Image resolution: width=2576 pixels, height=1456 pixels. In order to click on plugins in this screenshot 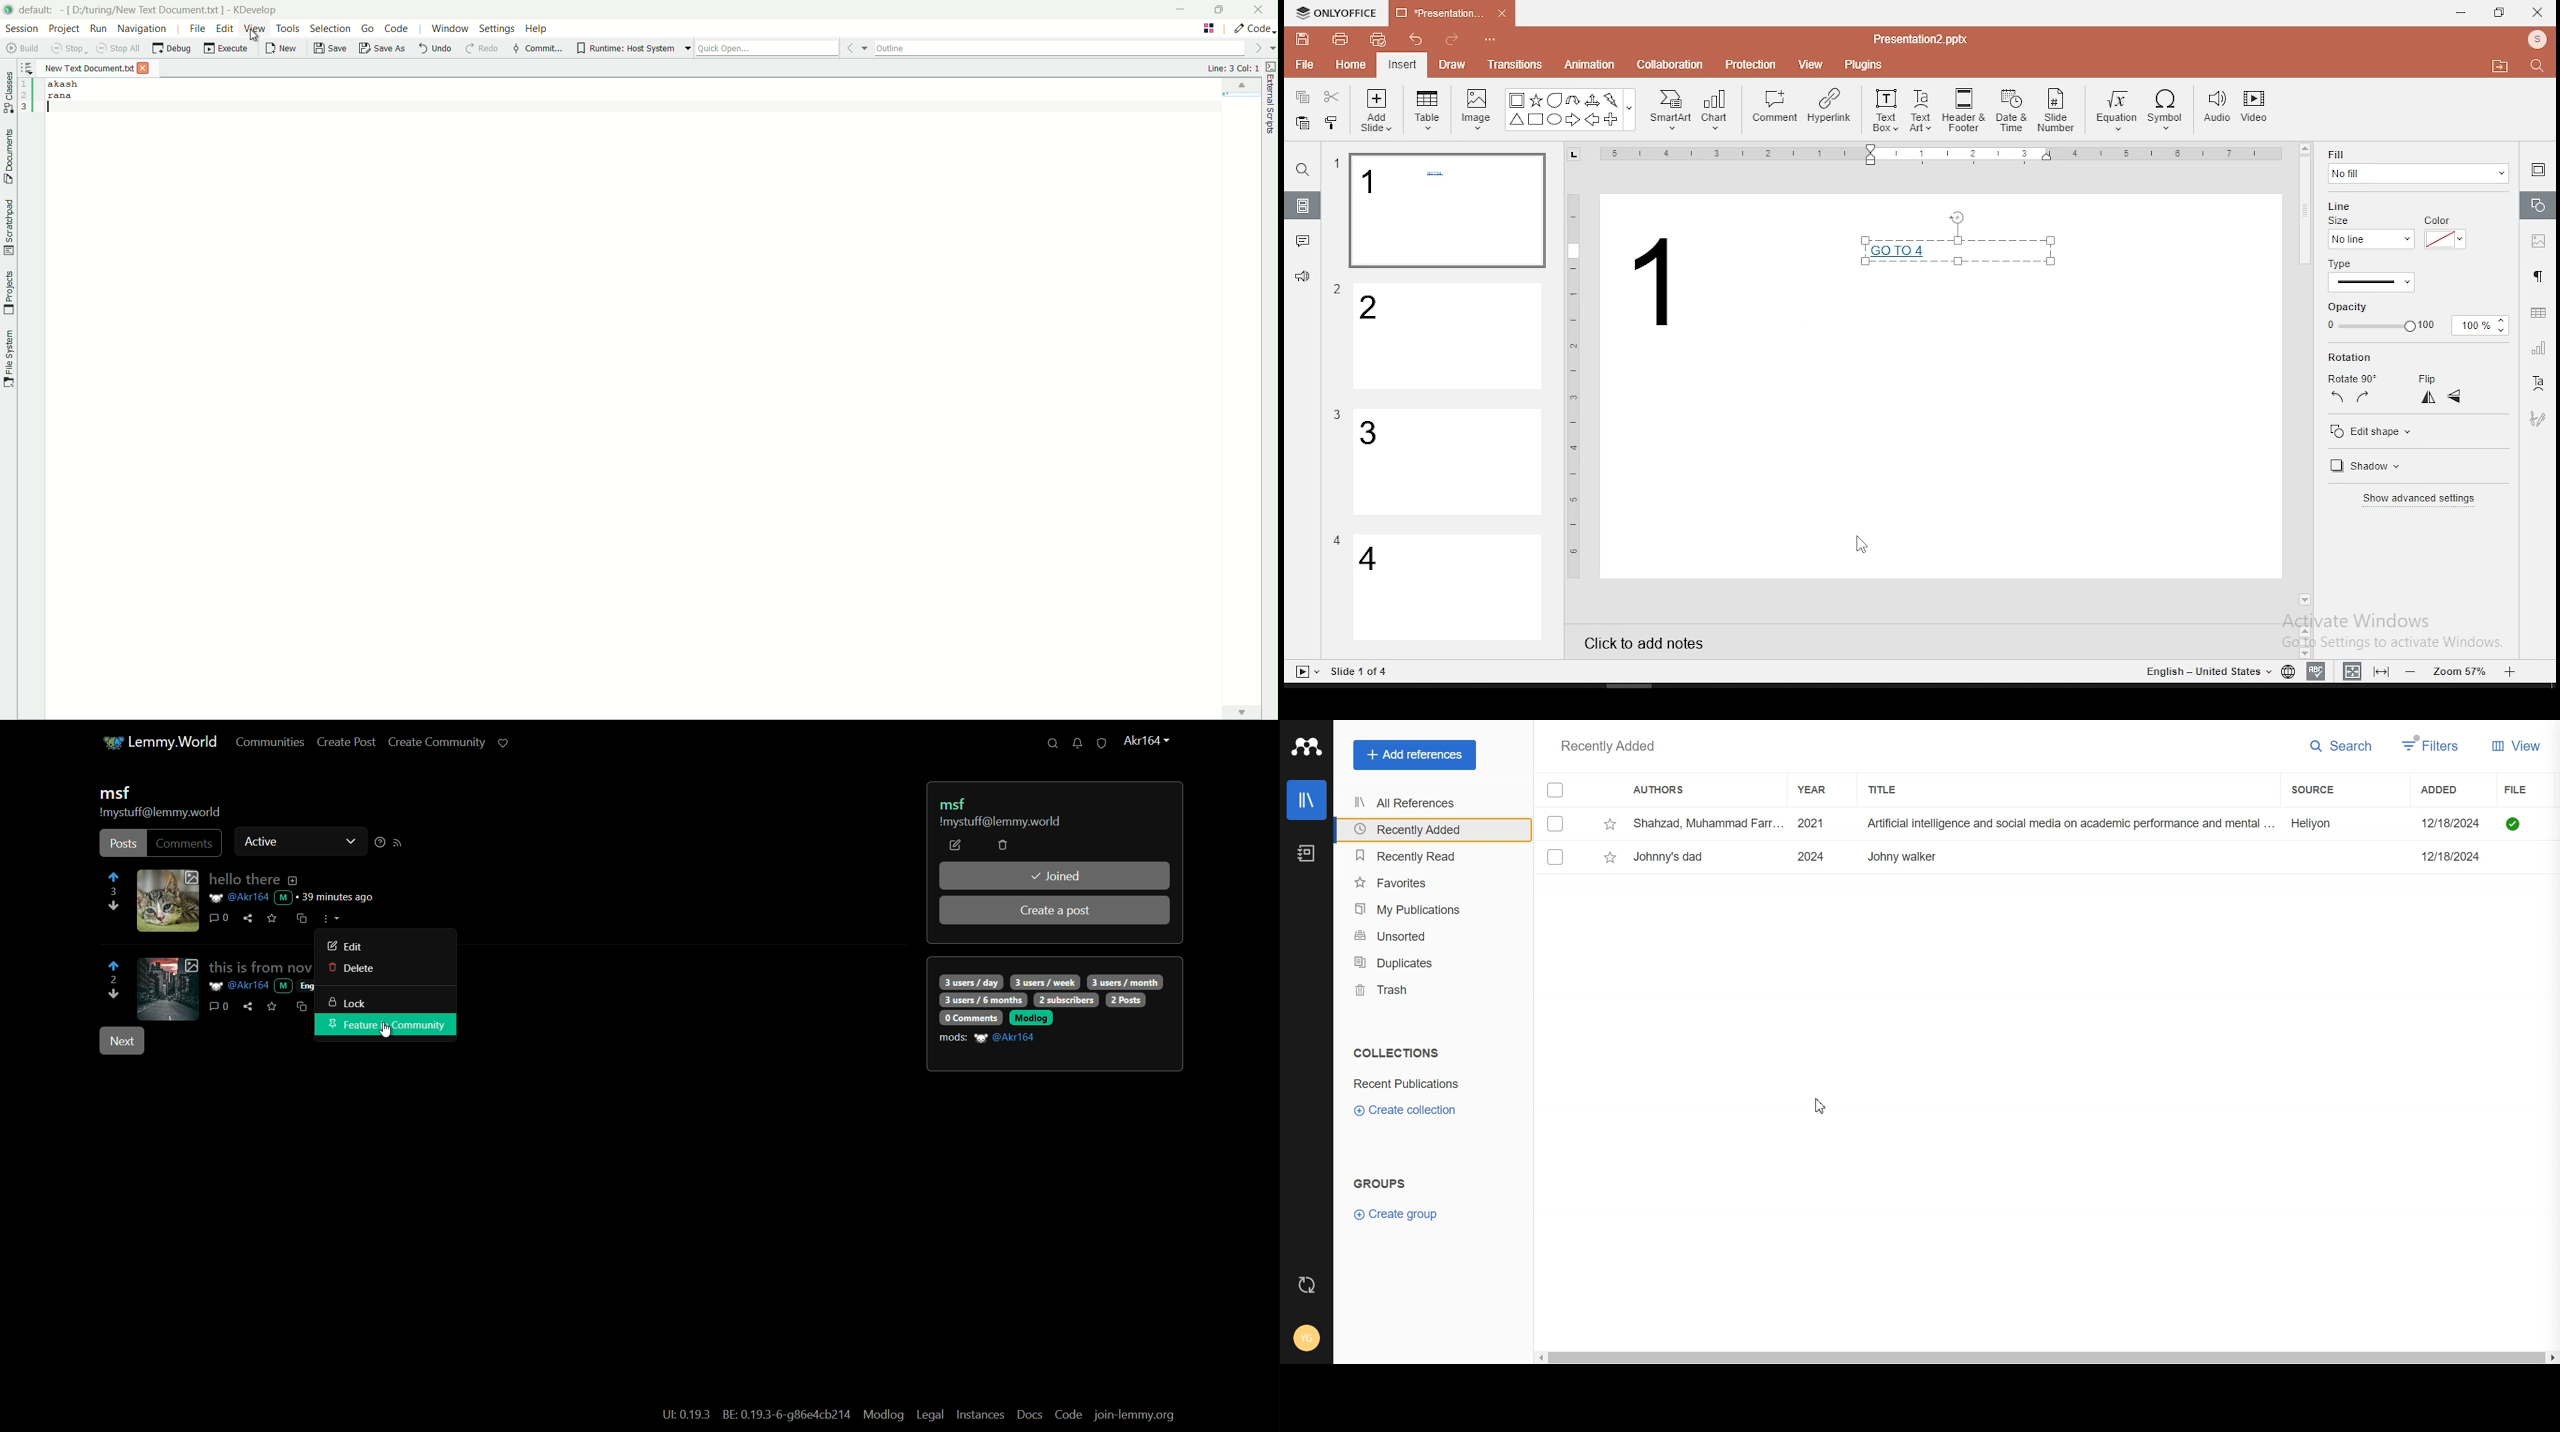, I will do `click(1865, 61)`.